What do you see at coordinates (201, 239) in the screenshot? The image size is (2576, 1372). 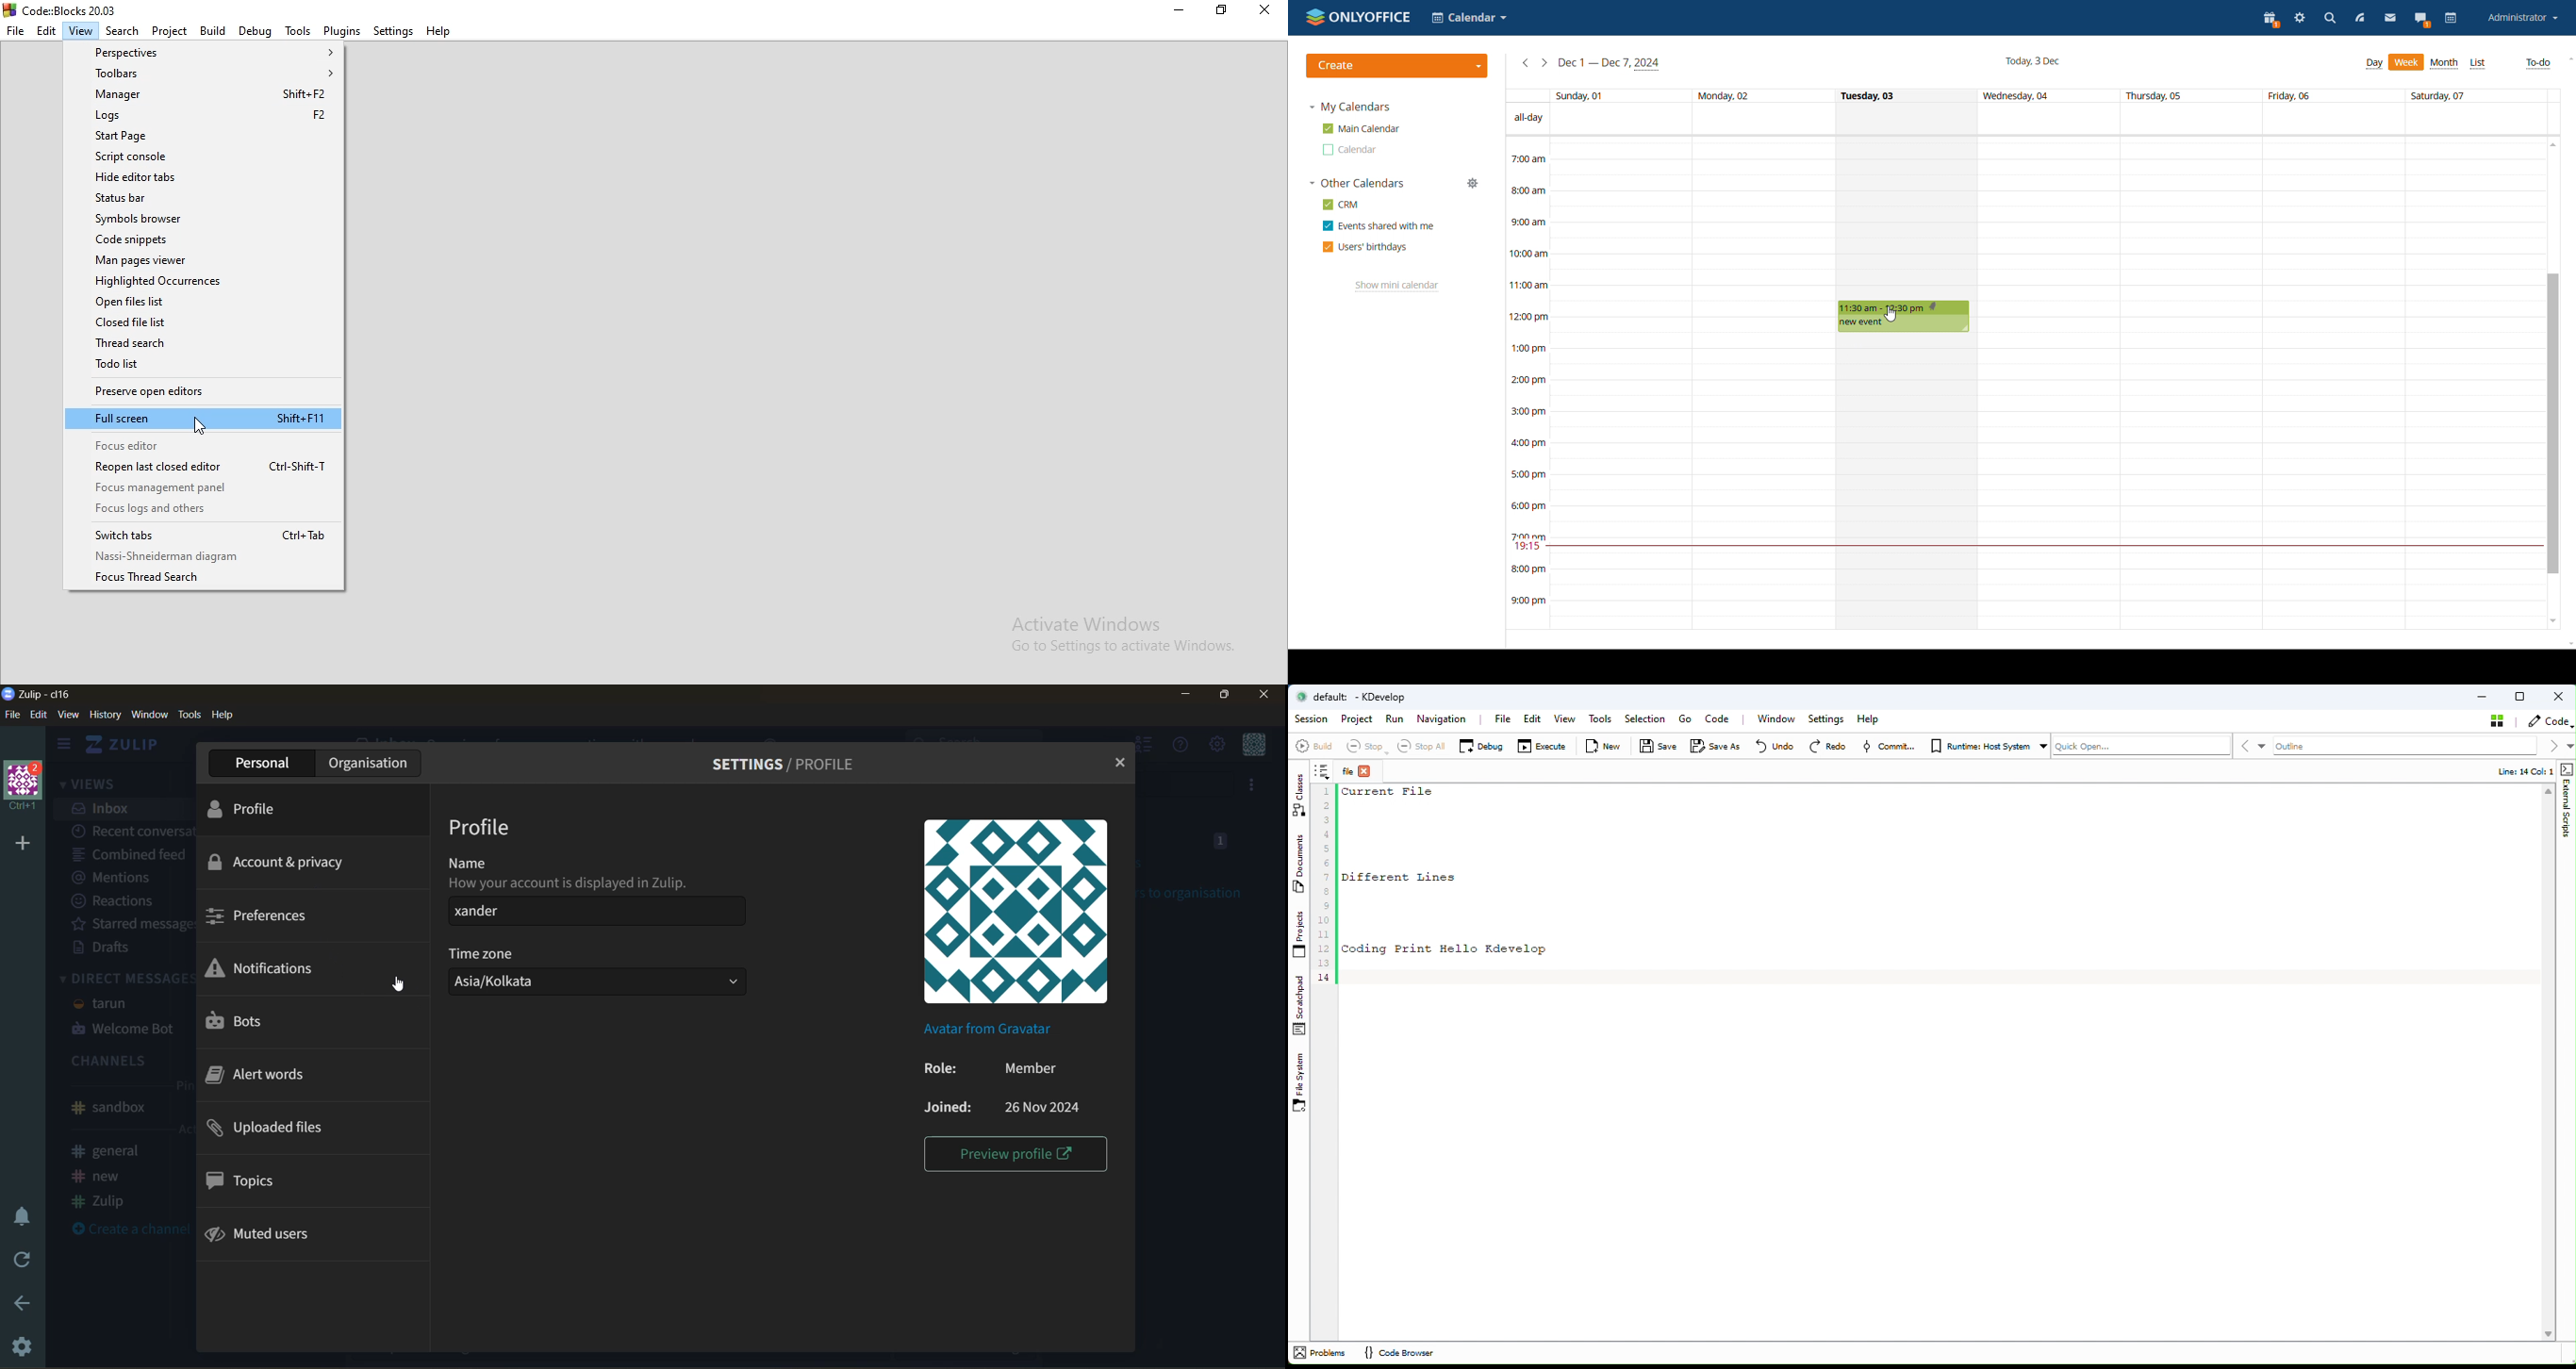 I see `Code snippets` at bounding box center [201, 239].